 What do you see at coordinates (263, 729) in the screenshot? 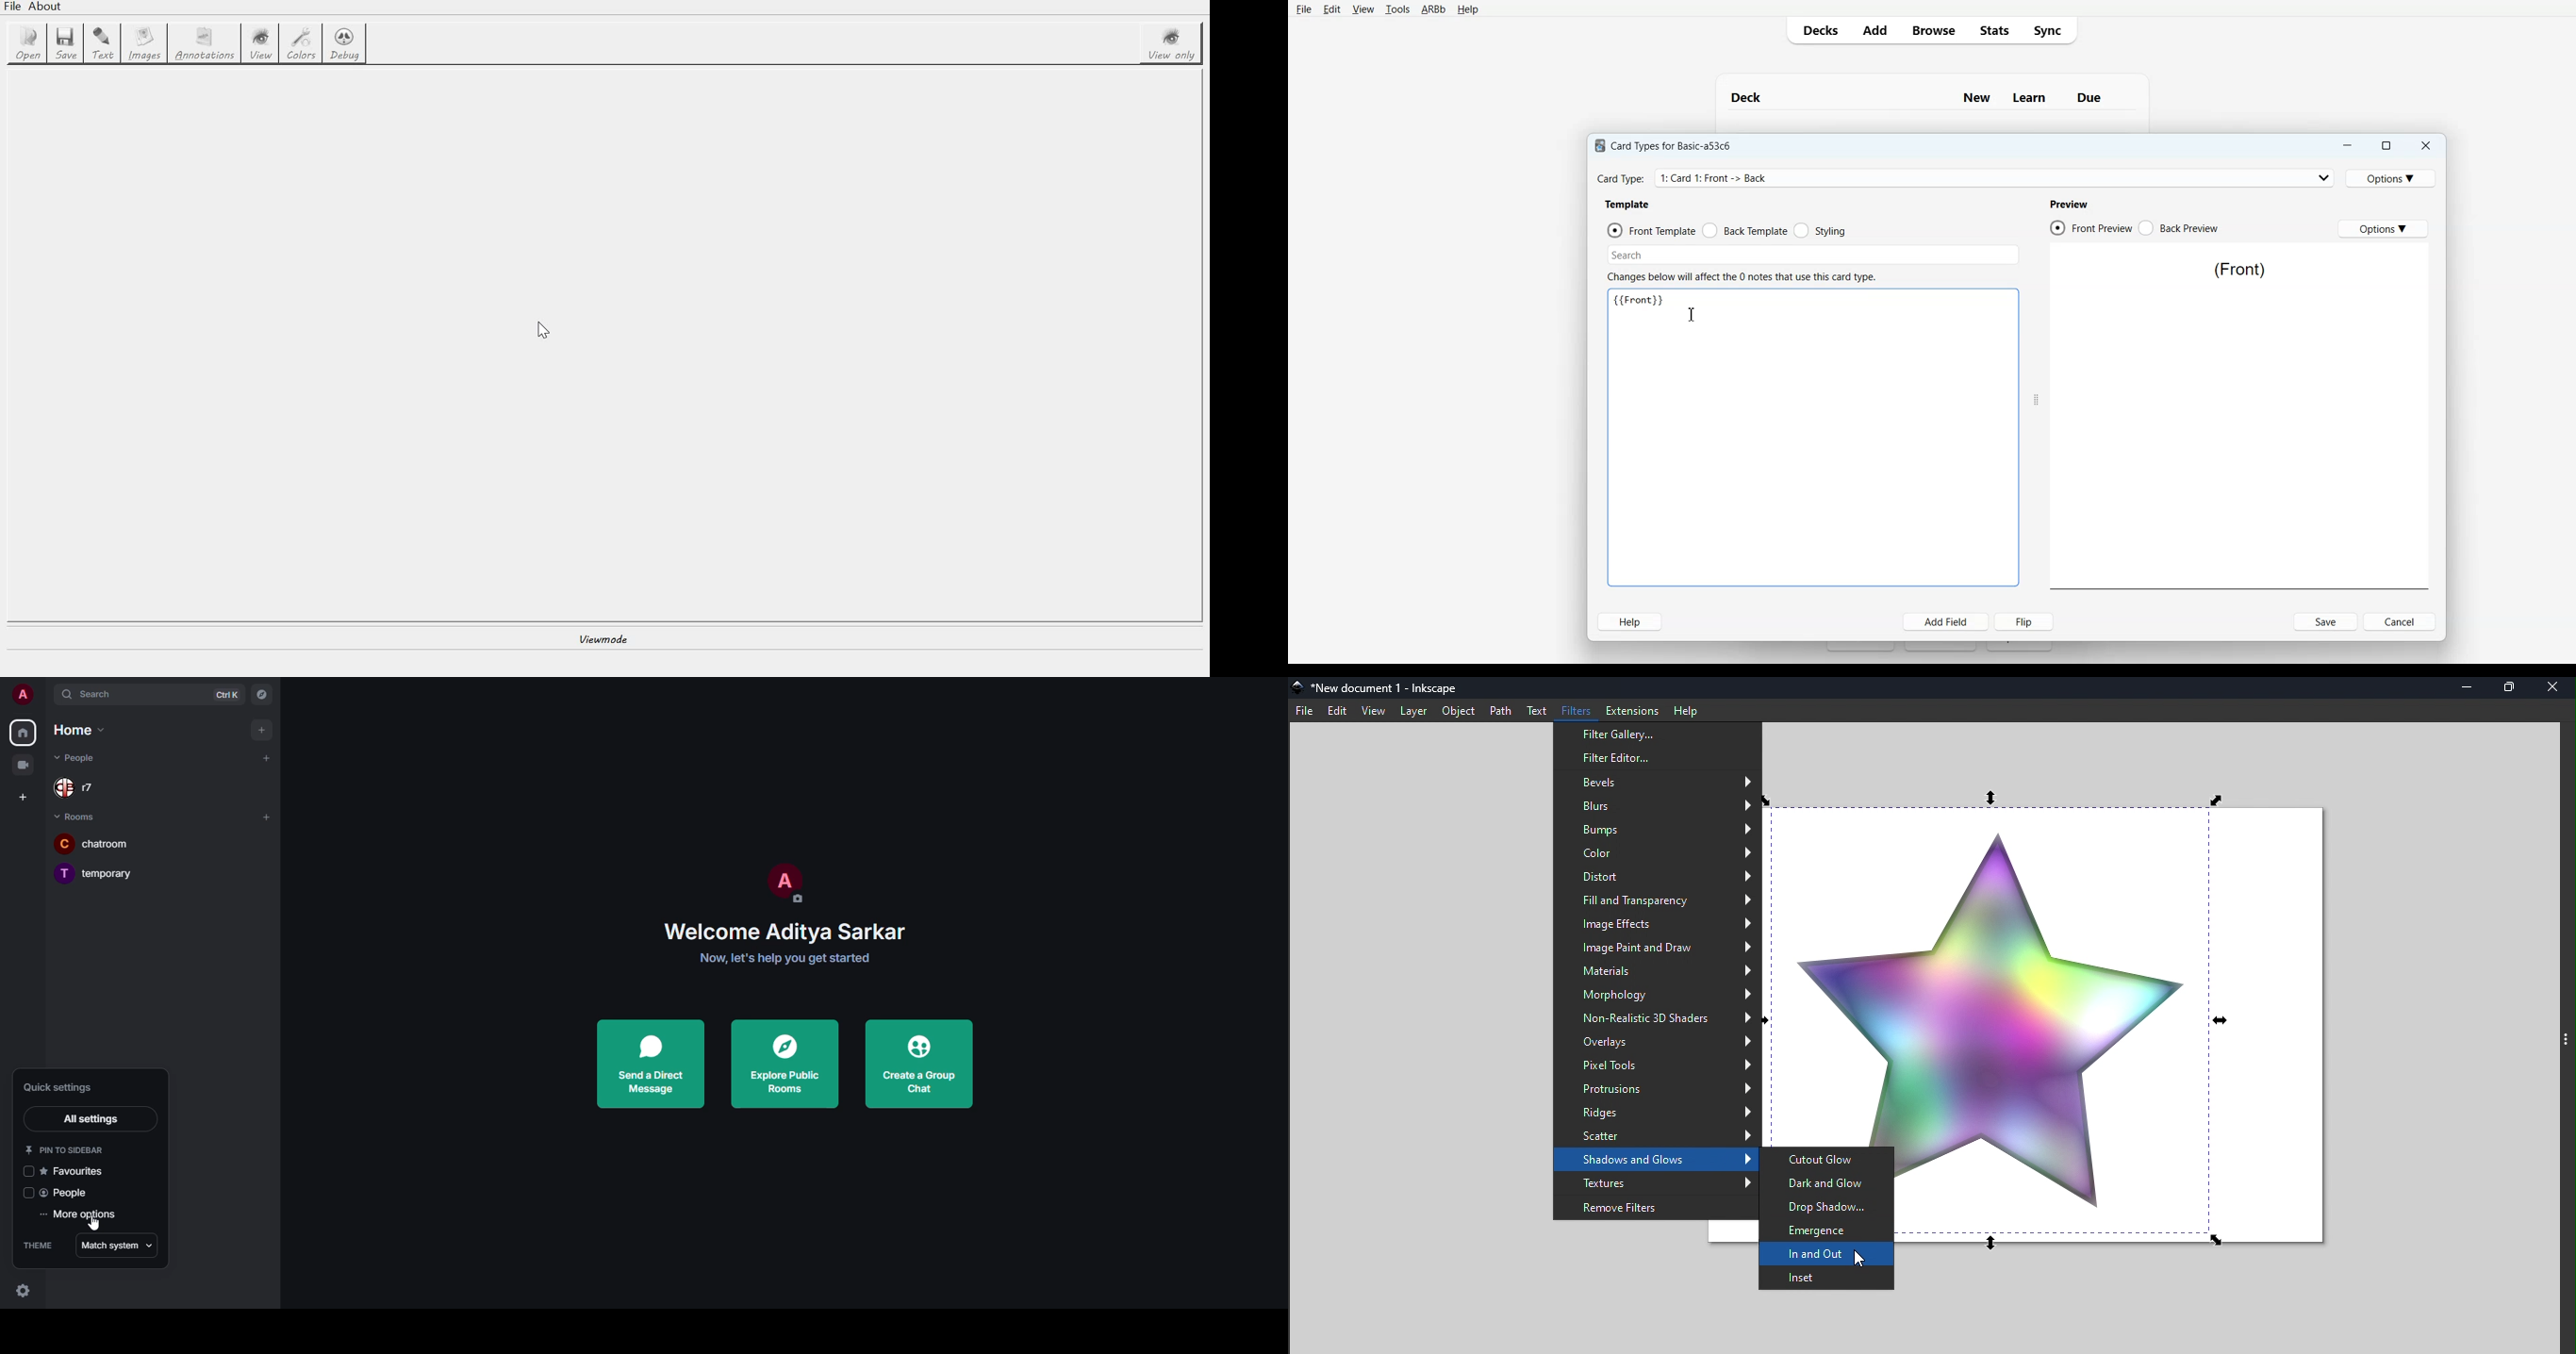
I see `add` at bounding box center [263, 729].